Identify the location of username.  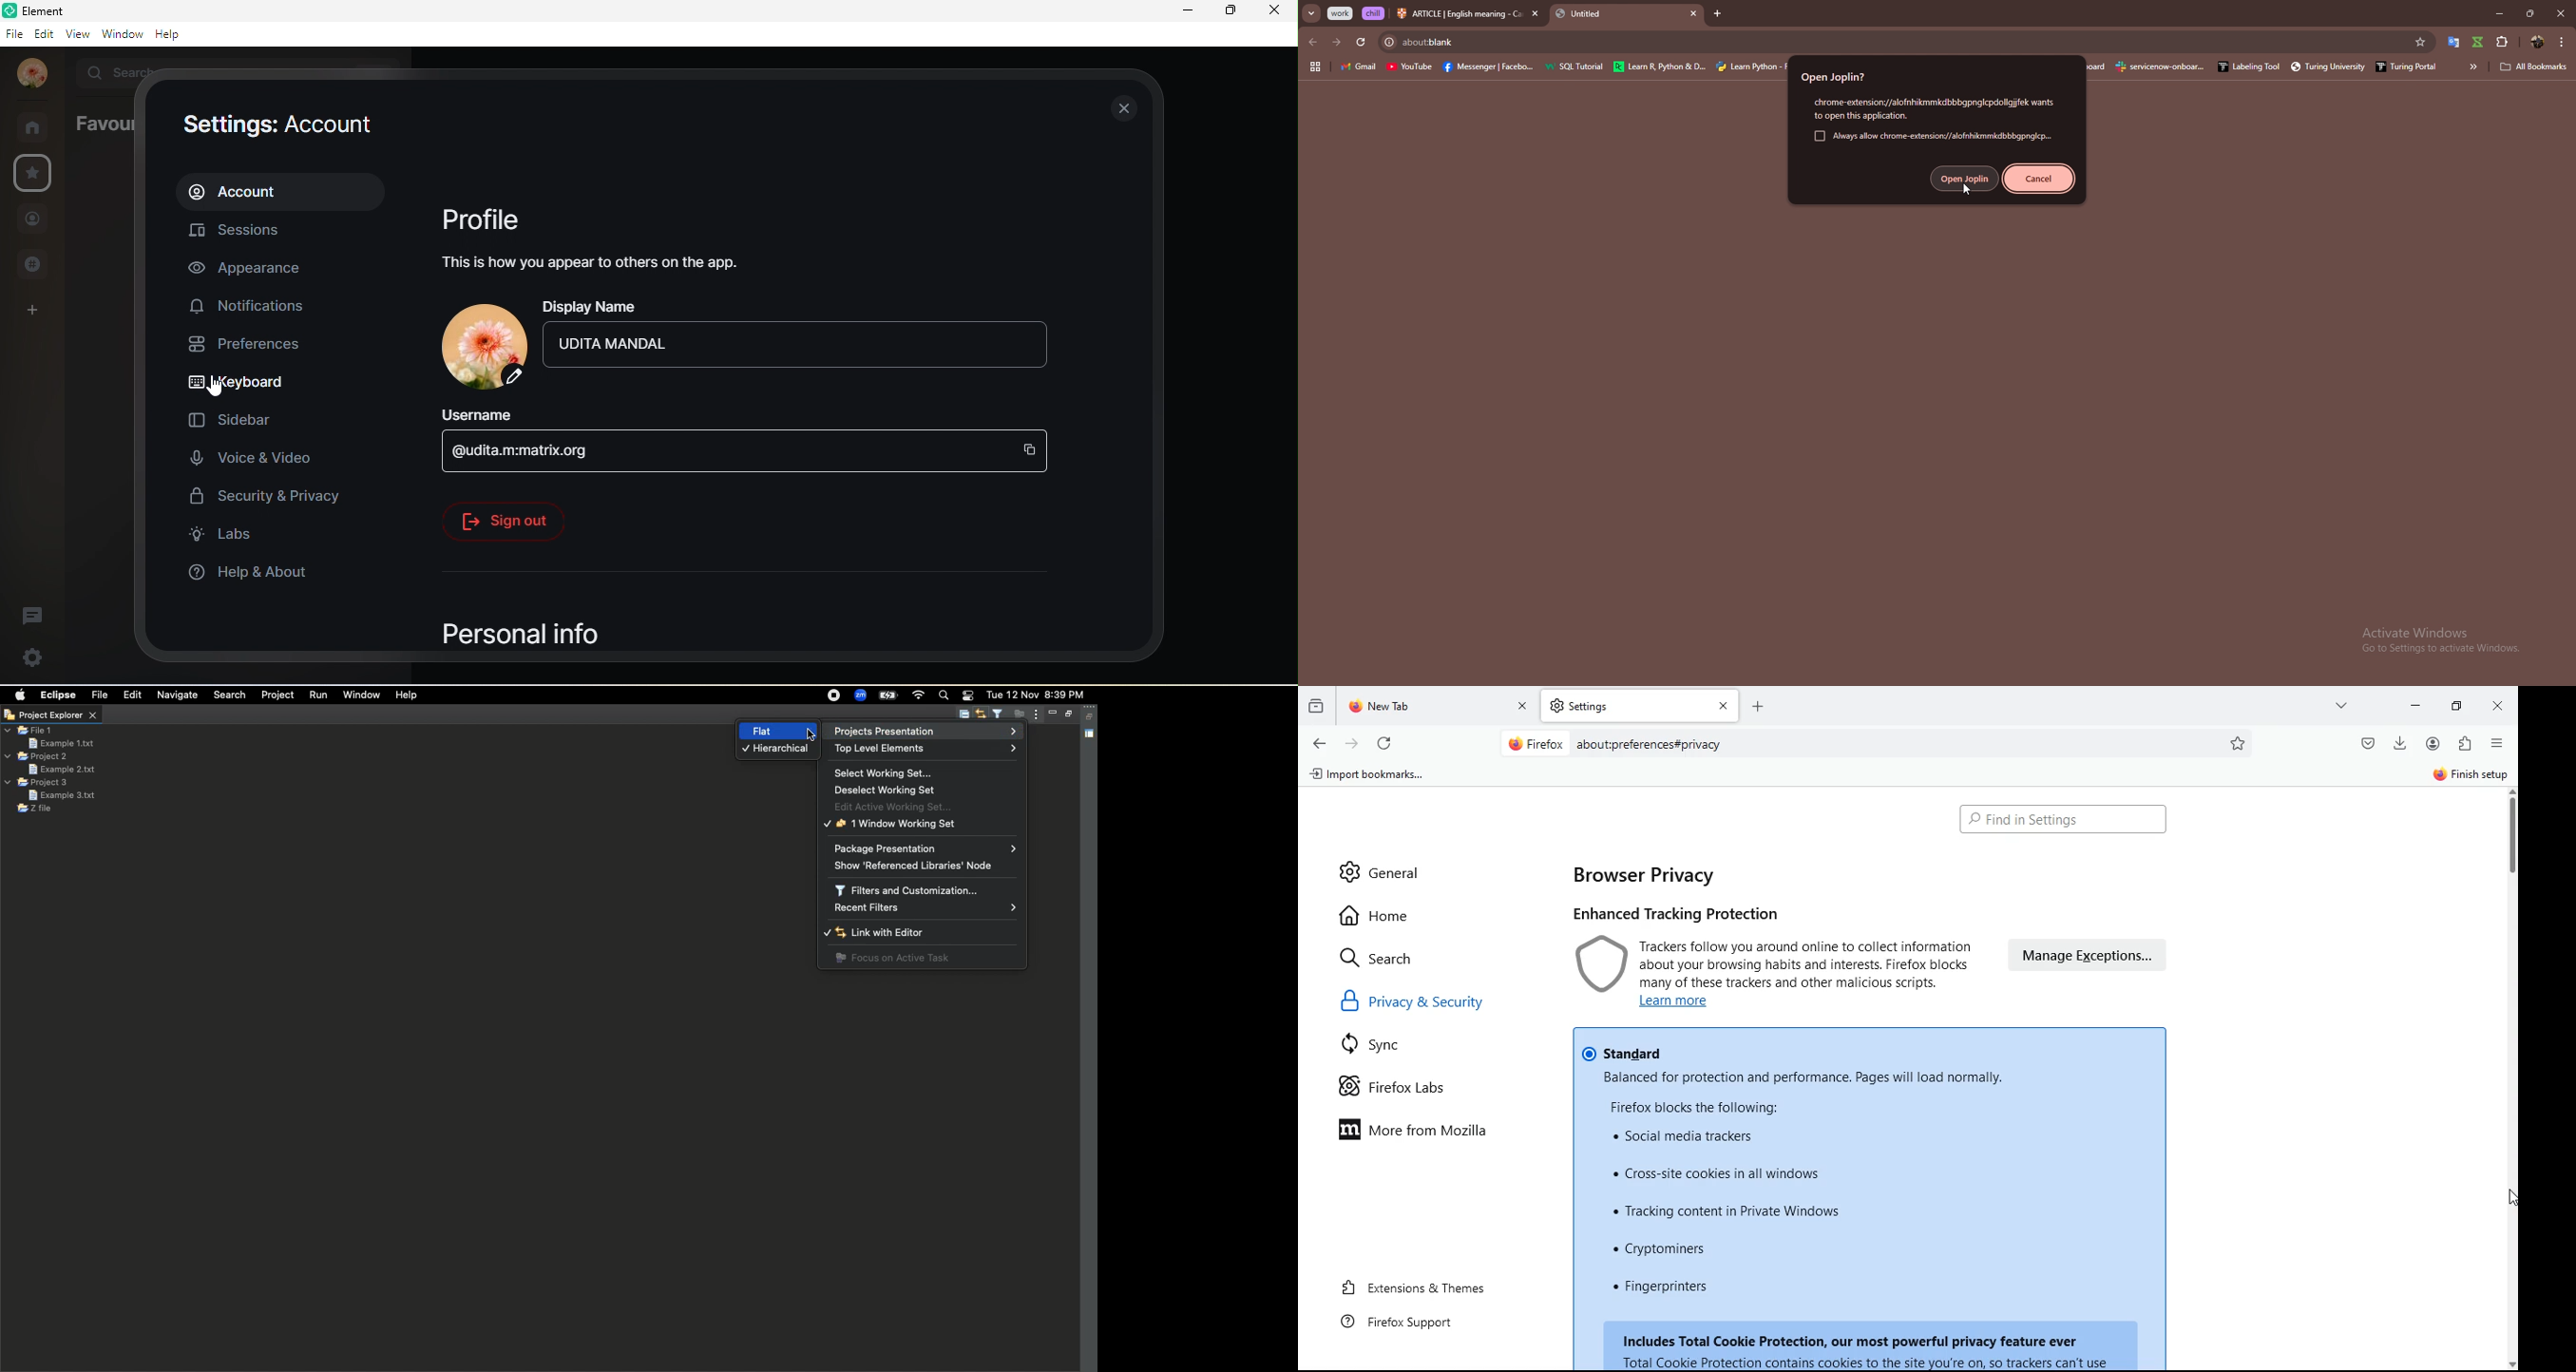
(490, 413).